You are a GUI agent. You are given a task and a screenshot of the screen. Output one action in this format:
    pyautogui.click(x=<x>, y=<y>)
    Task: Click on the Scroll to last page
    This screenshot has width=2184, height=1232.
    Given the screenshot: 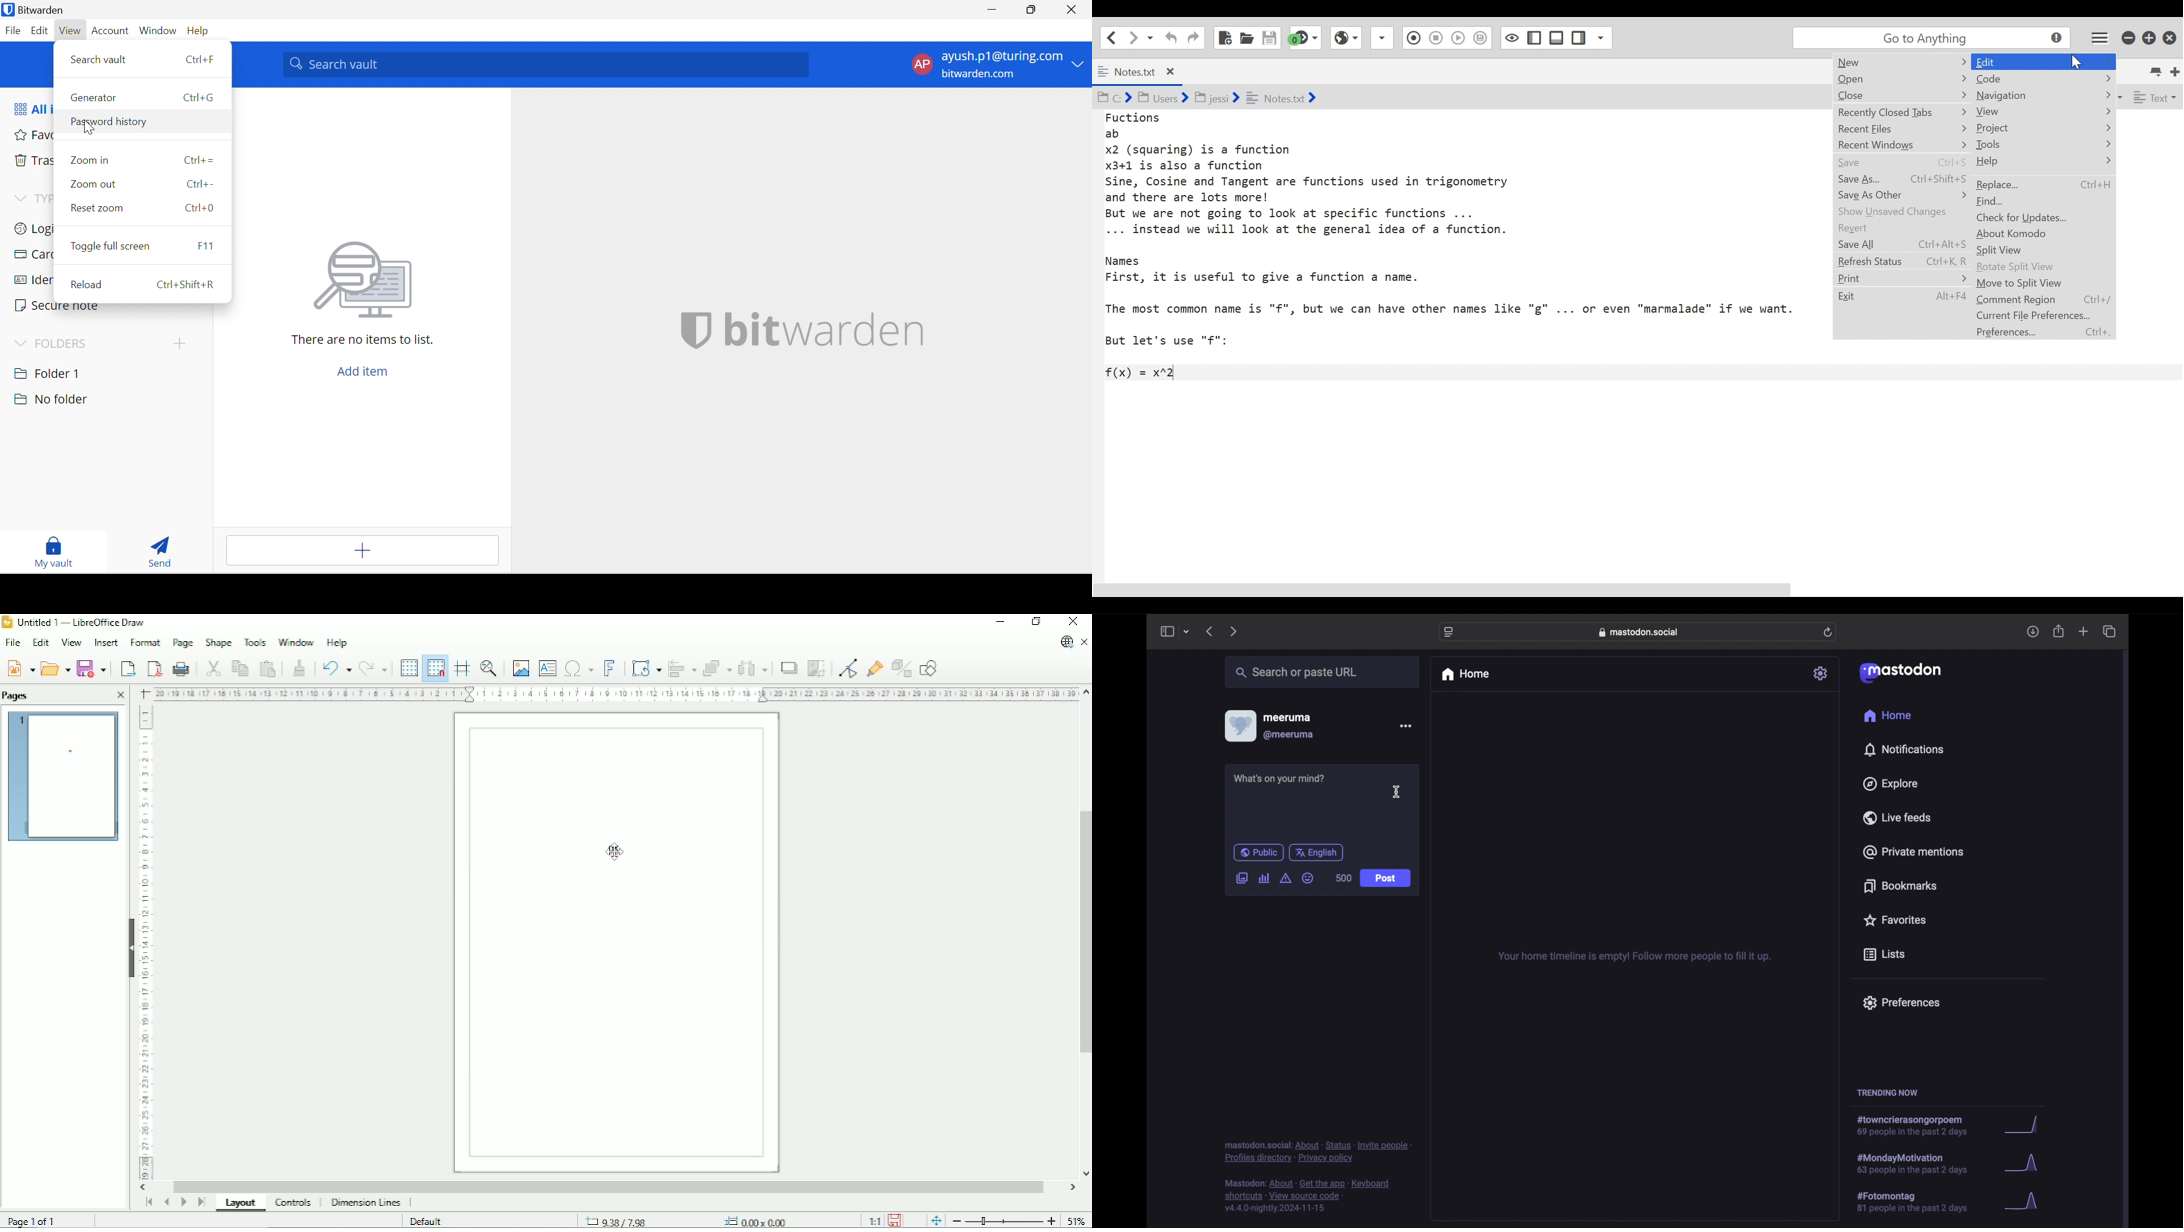 What is the action you would take?
    pyautogui.click(x=201, y=1202)
    